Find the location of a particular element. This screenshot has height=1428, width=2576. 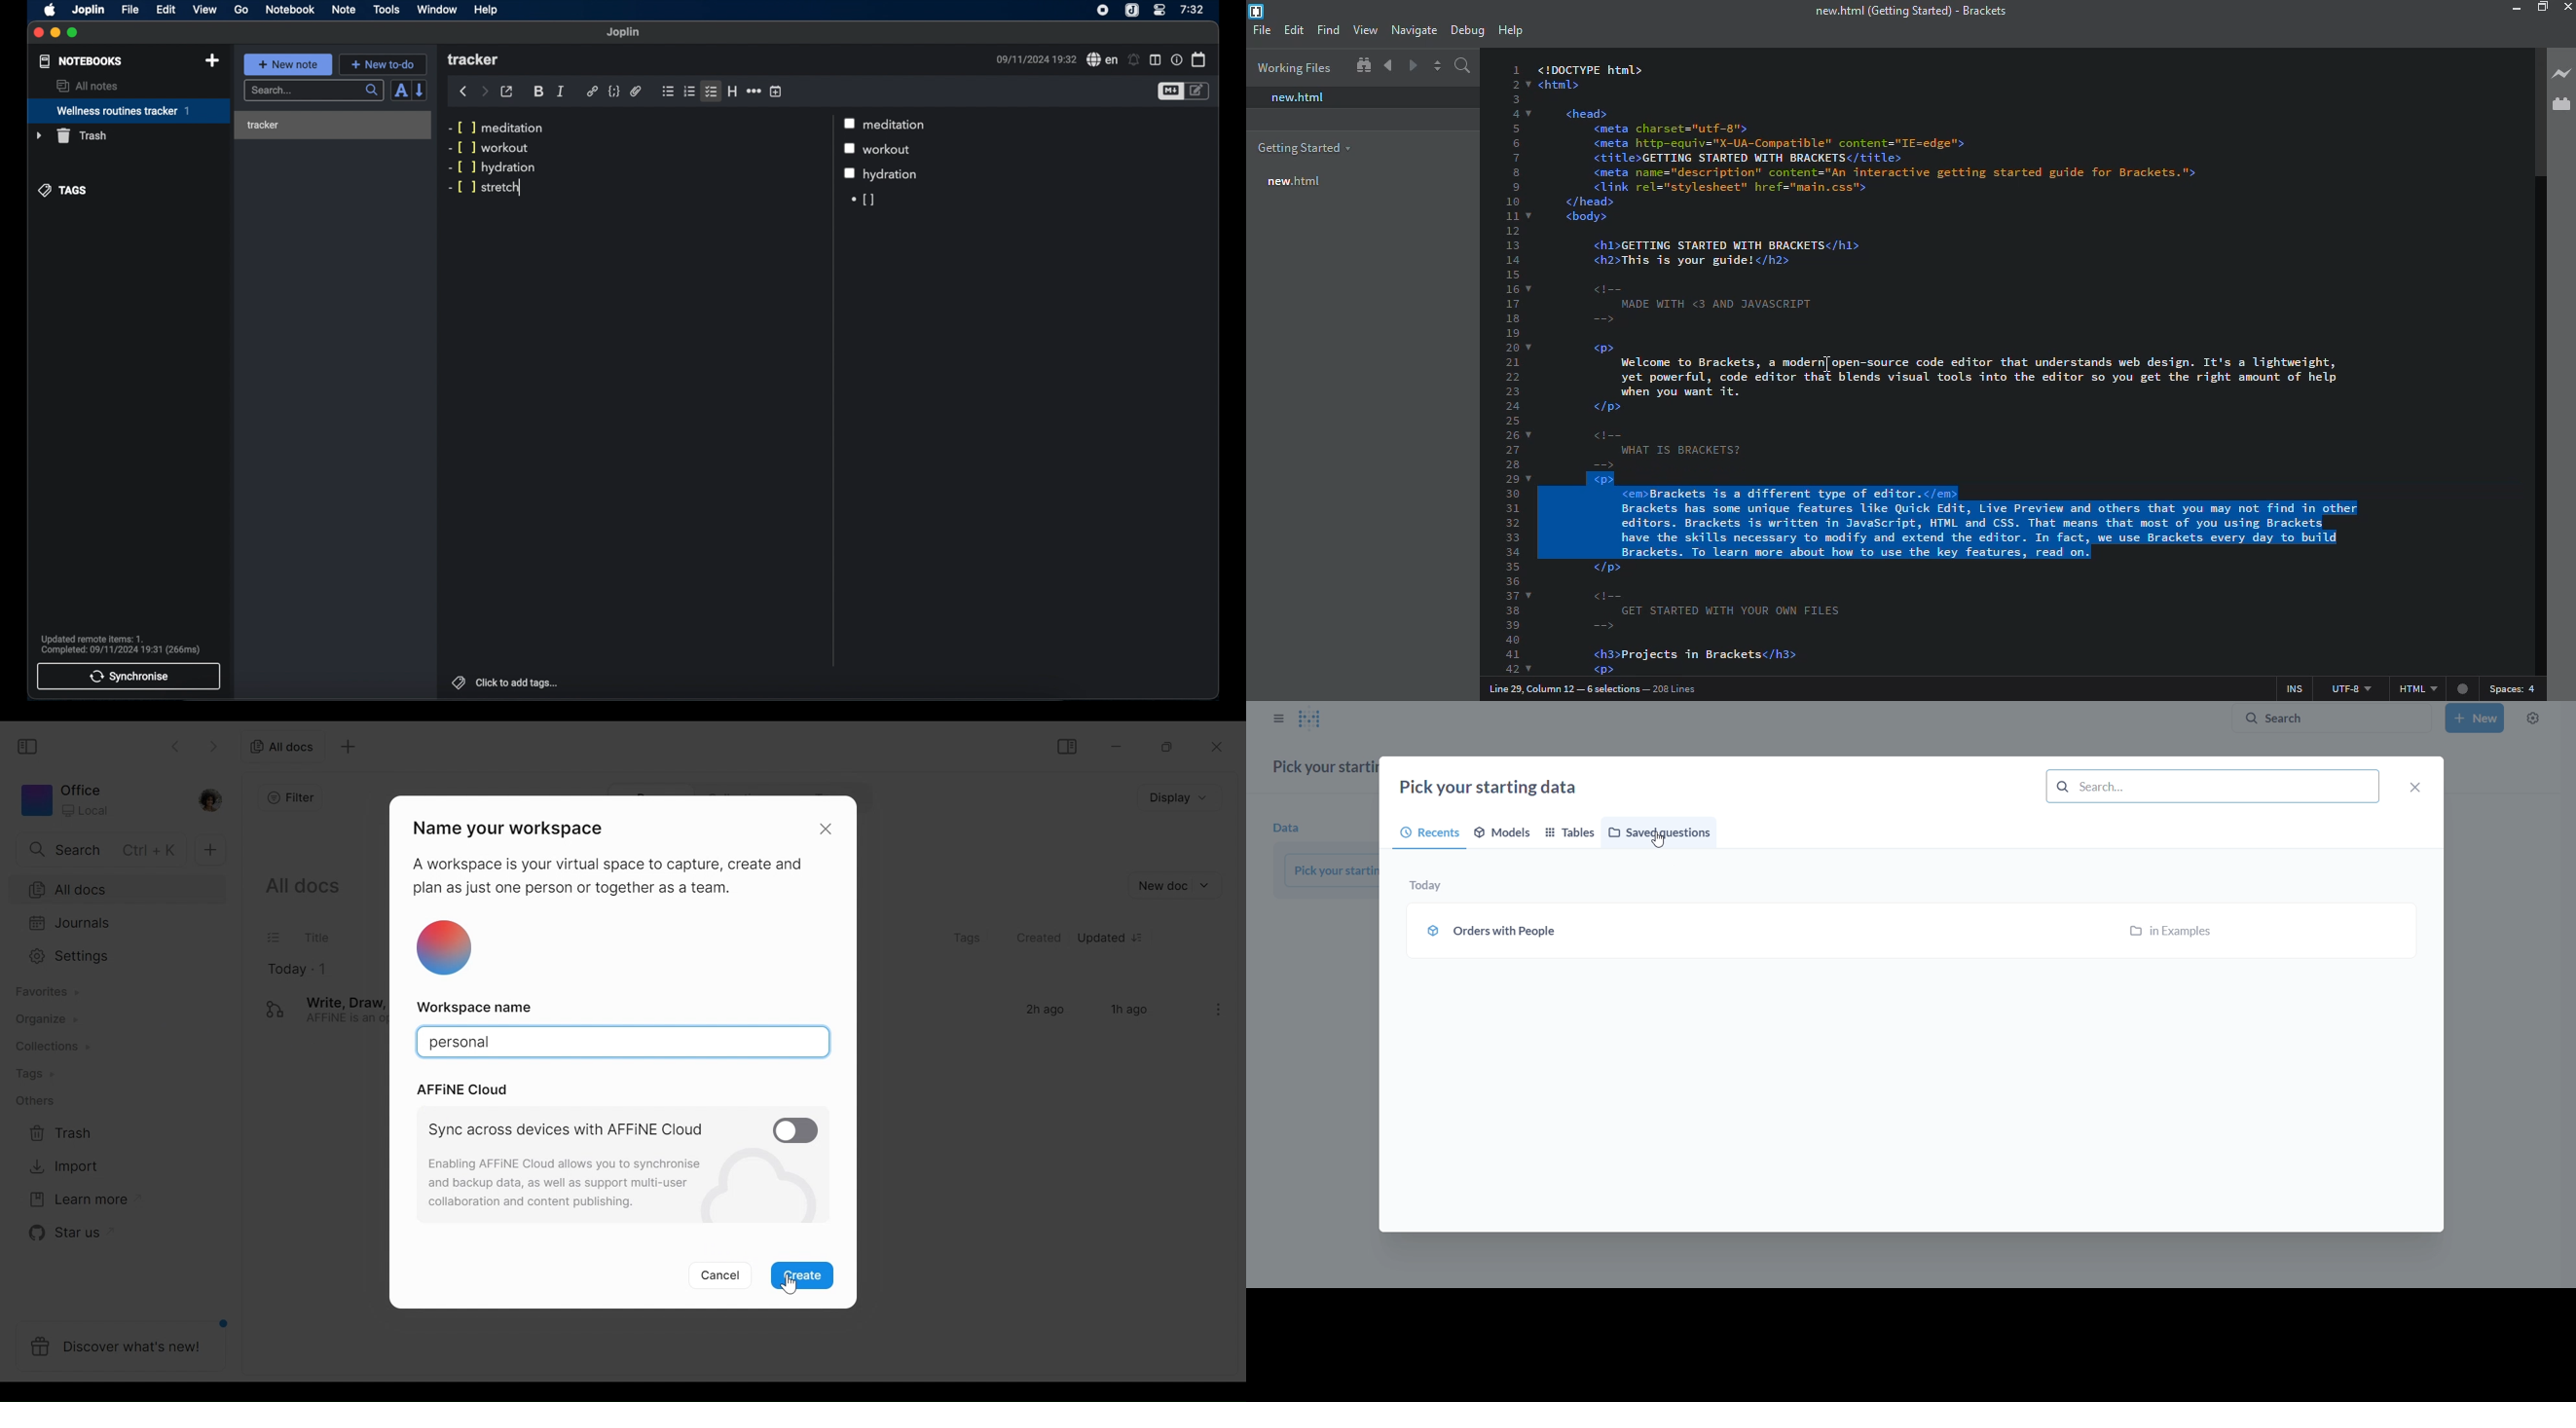

close sidebar is located at coordinates (1278, 718).